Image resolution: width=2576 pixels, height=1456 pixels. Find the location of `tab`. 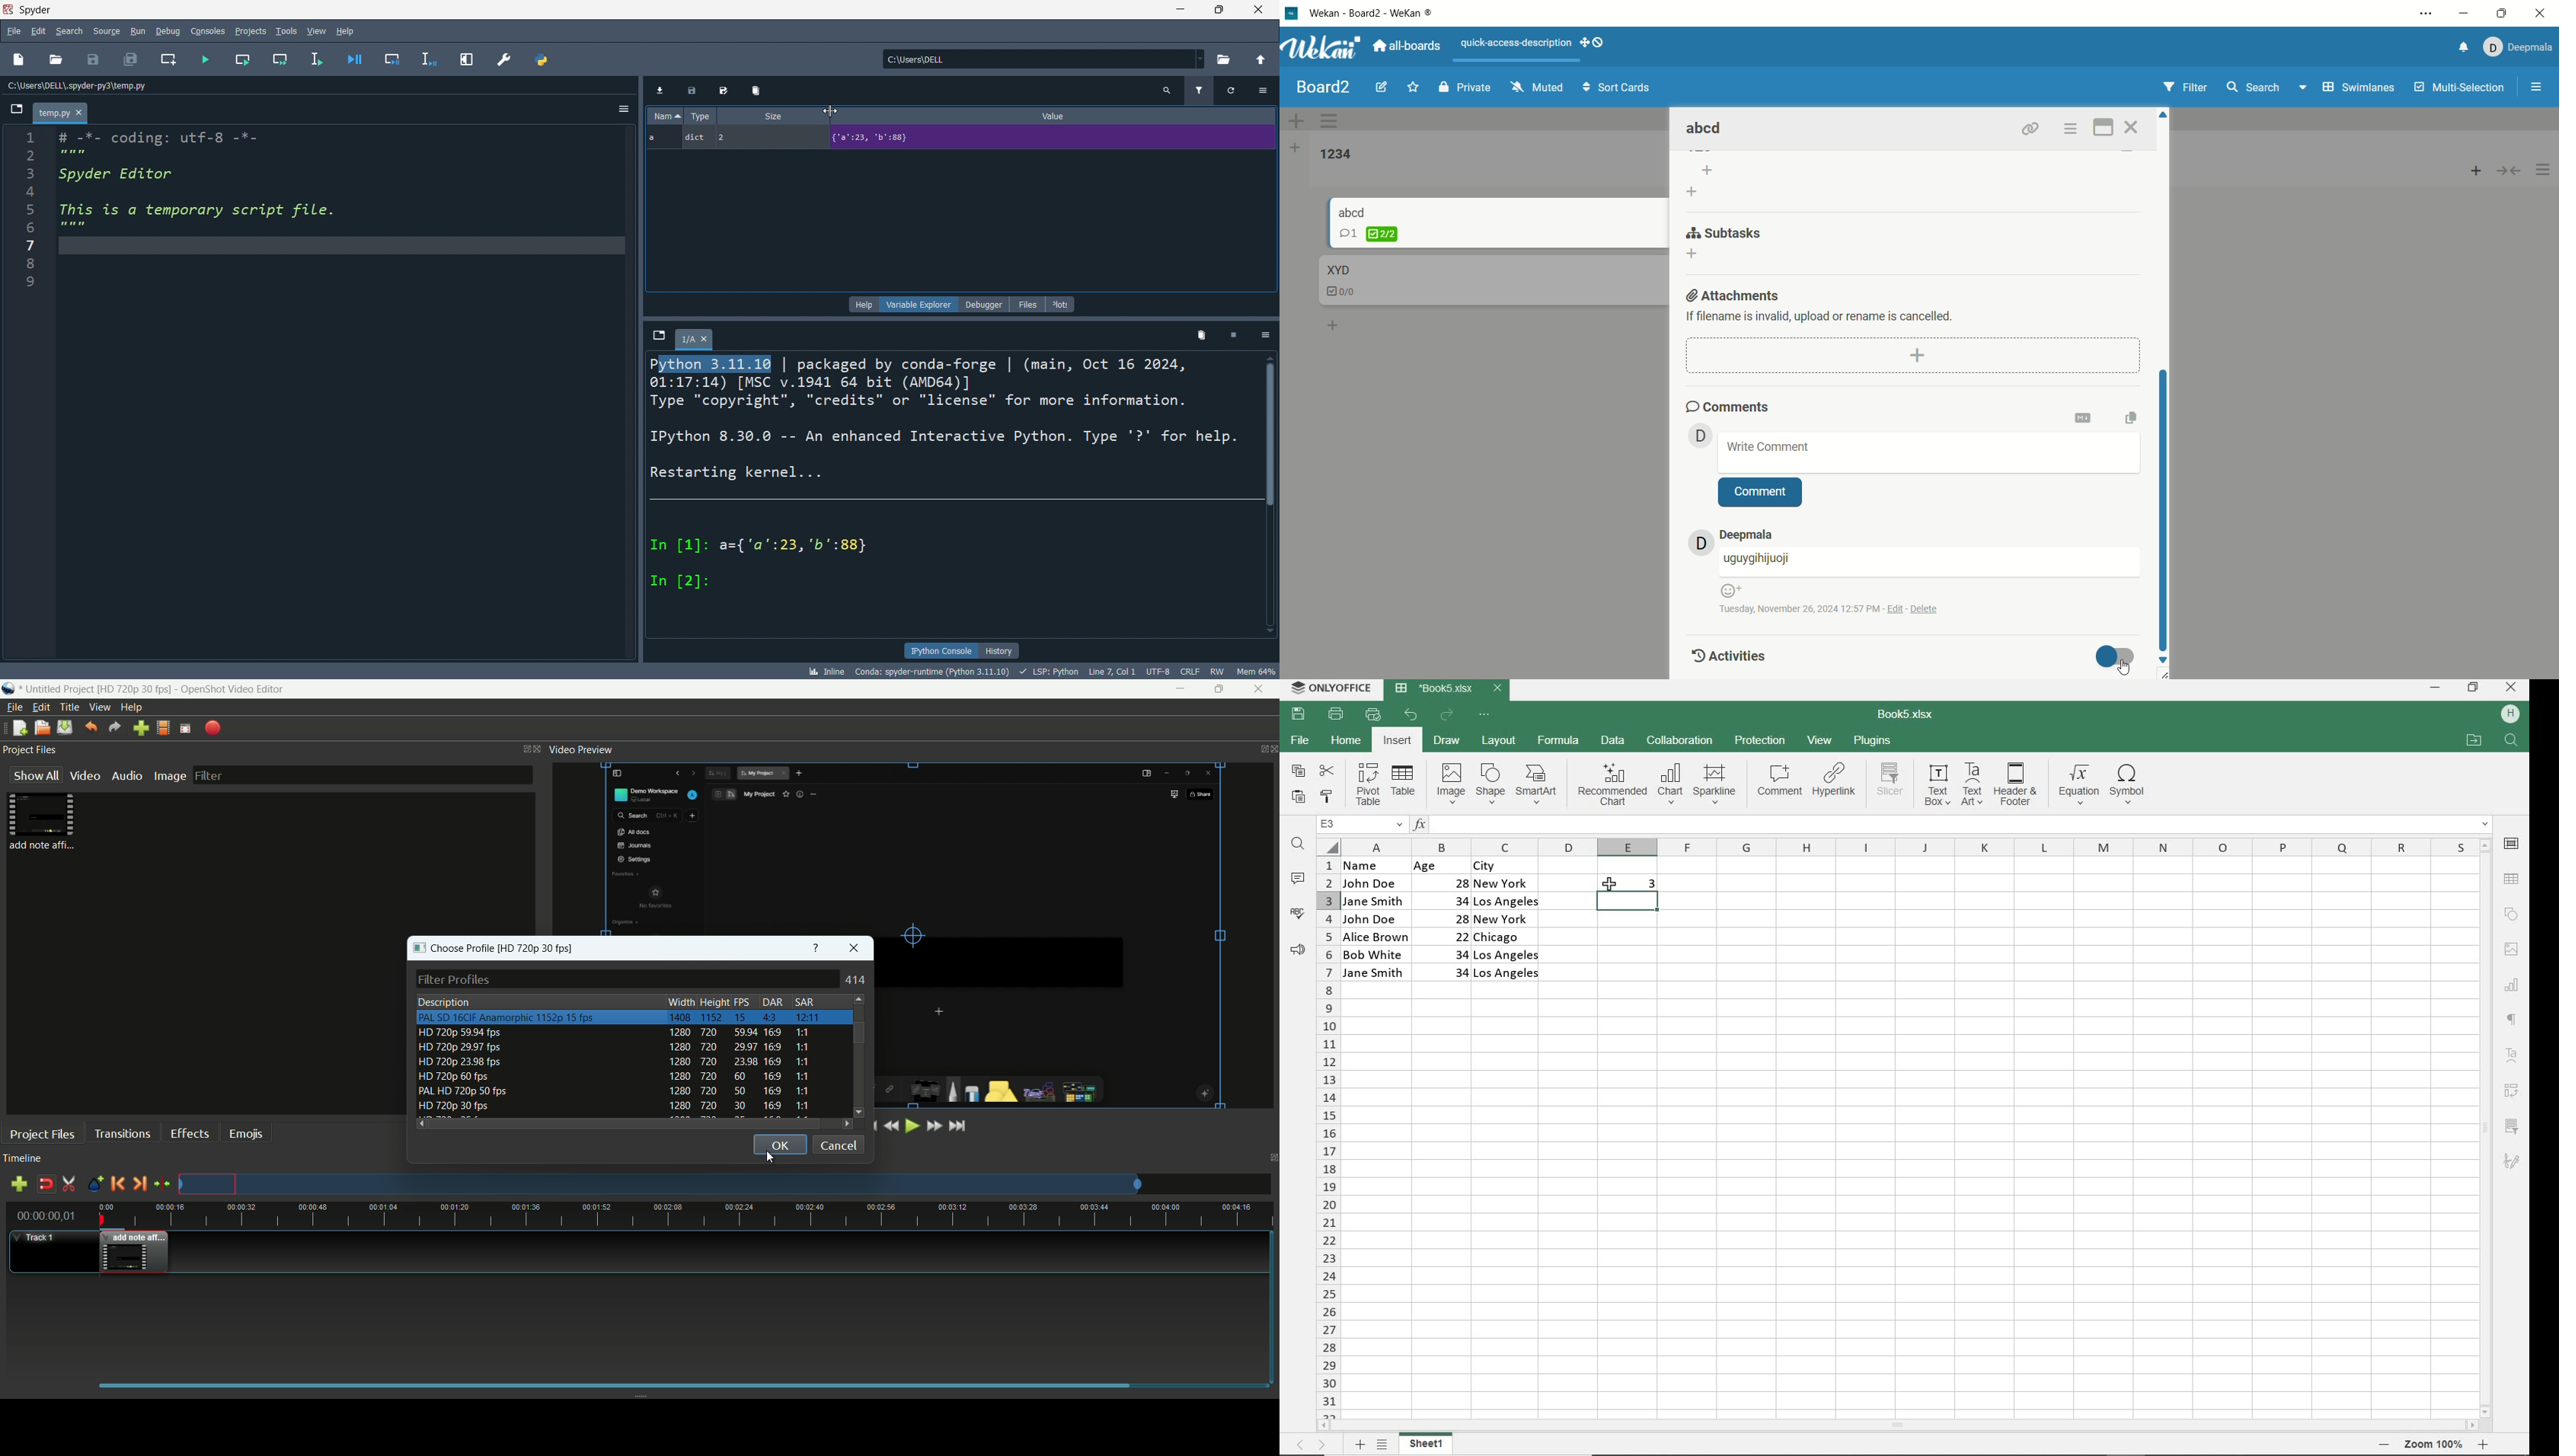

tab is located at coordinates (694, 338).